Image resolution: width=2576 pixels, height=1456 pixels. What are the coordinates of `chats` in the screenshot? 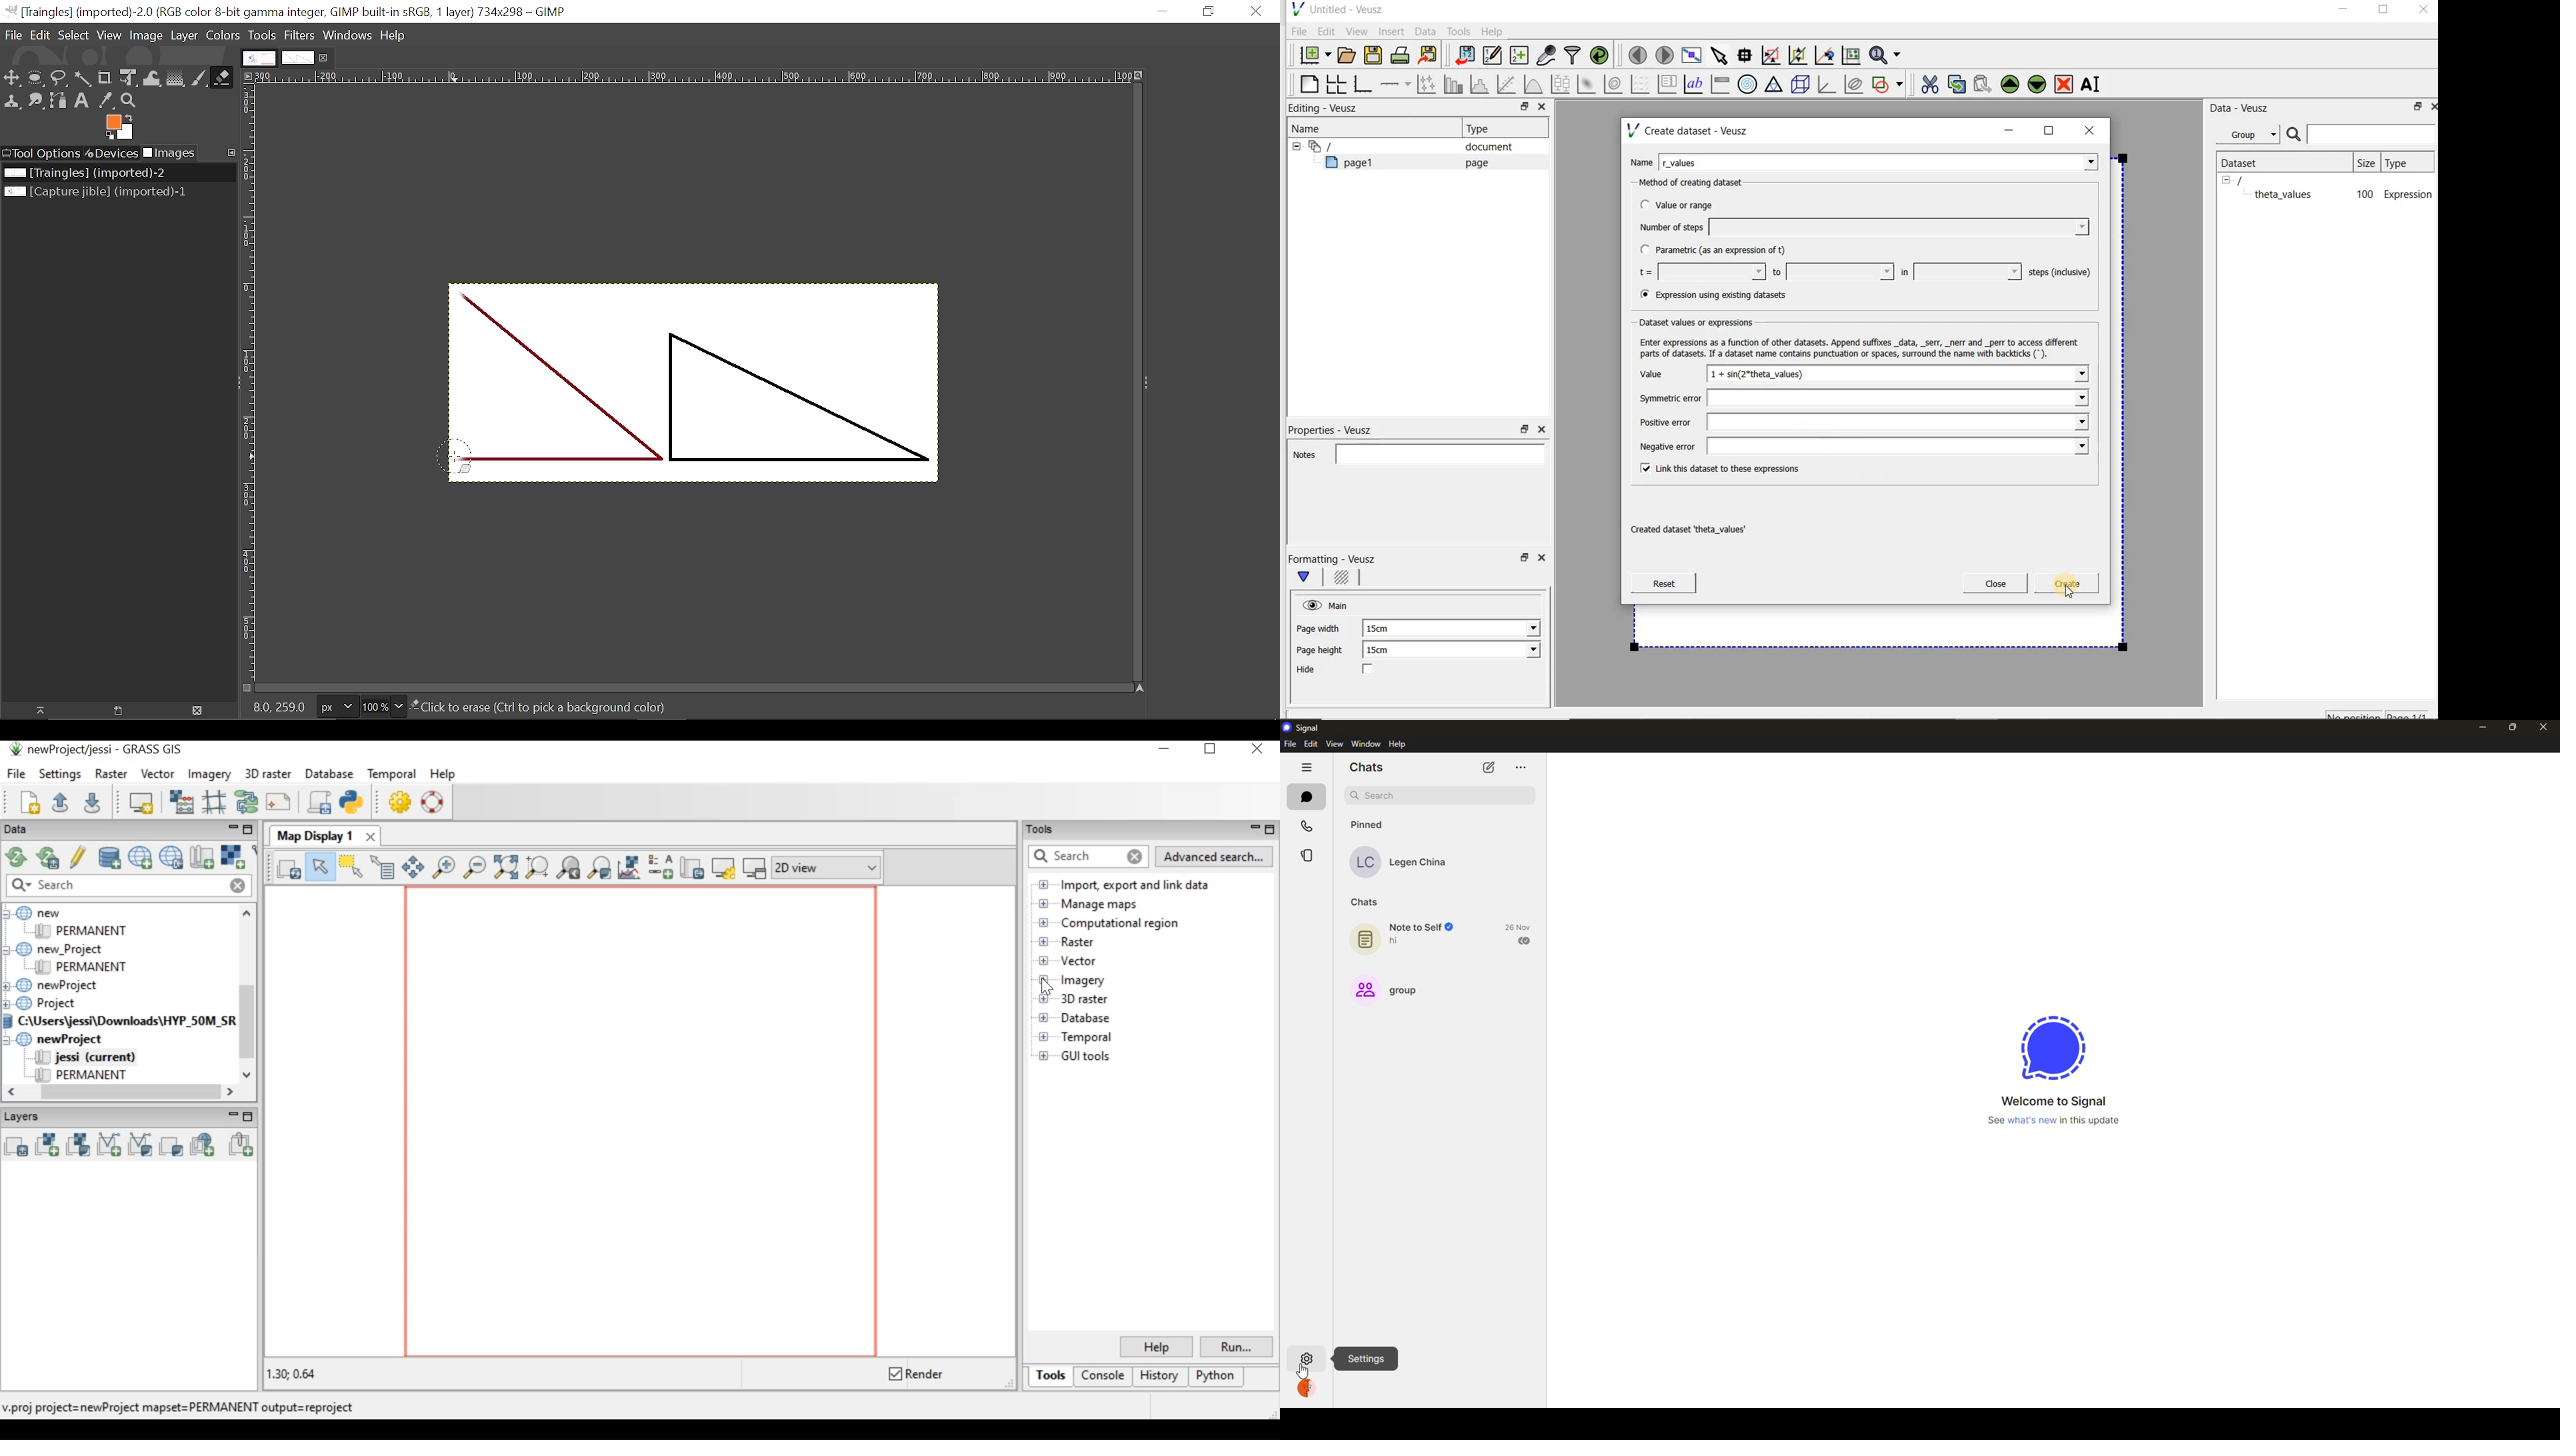 It's located at (1305, 796).